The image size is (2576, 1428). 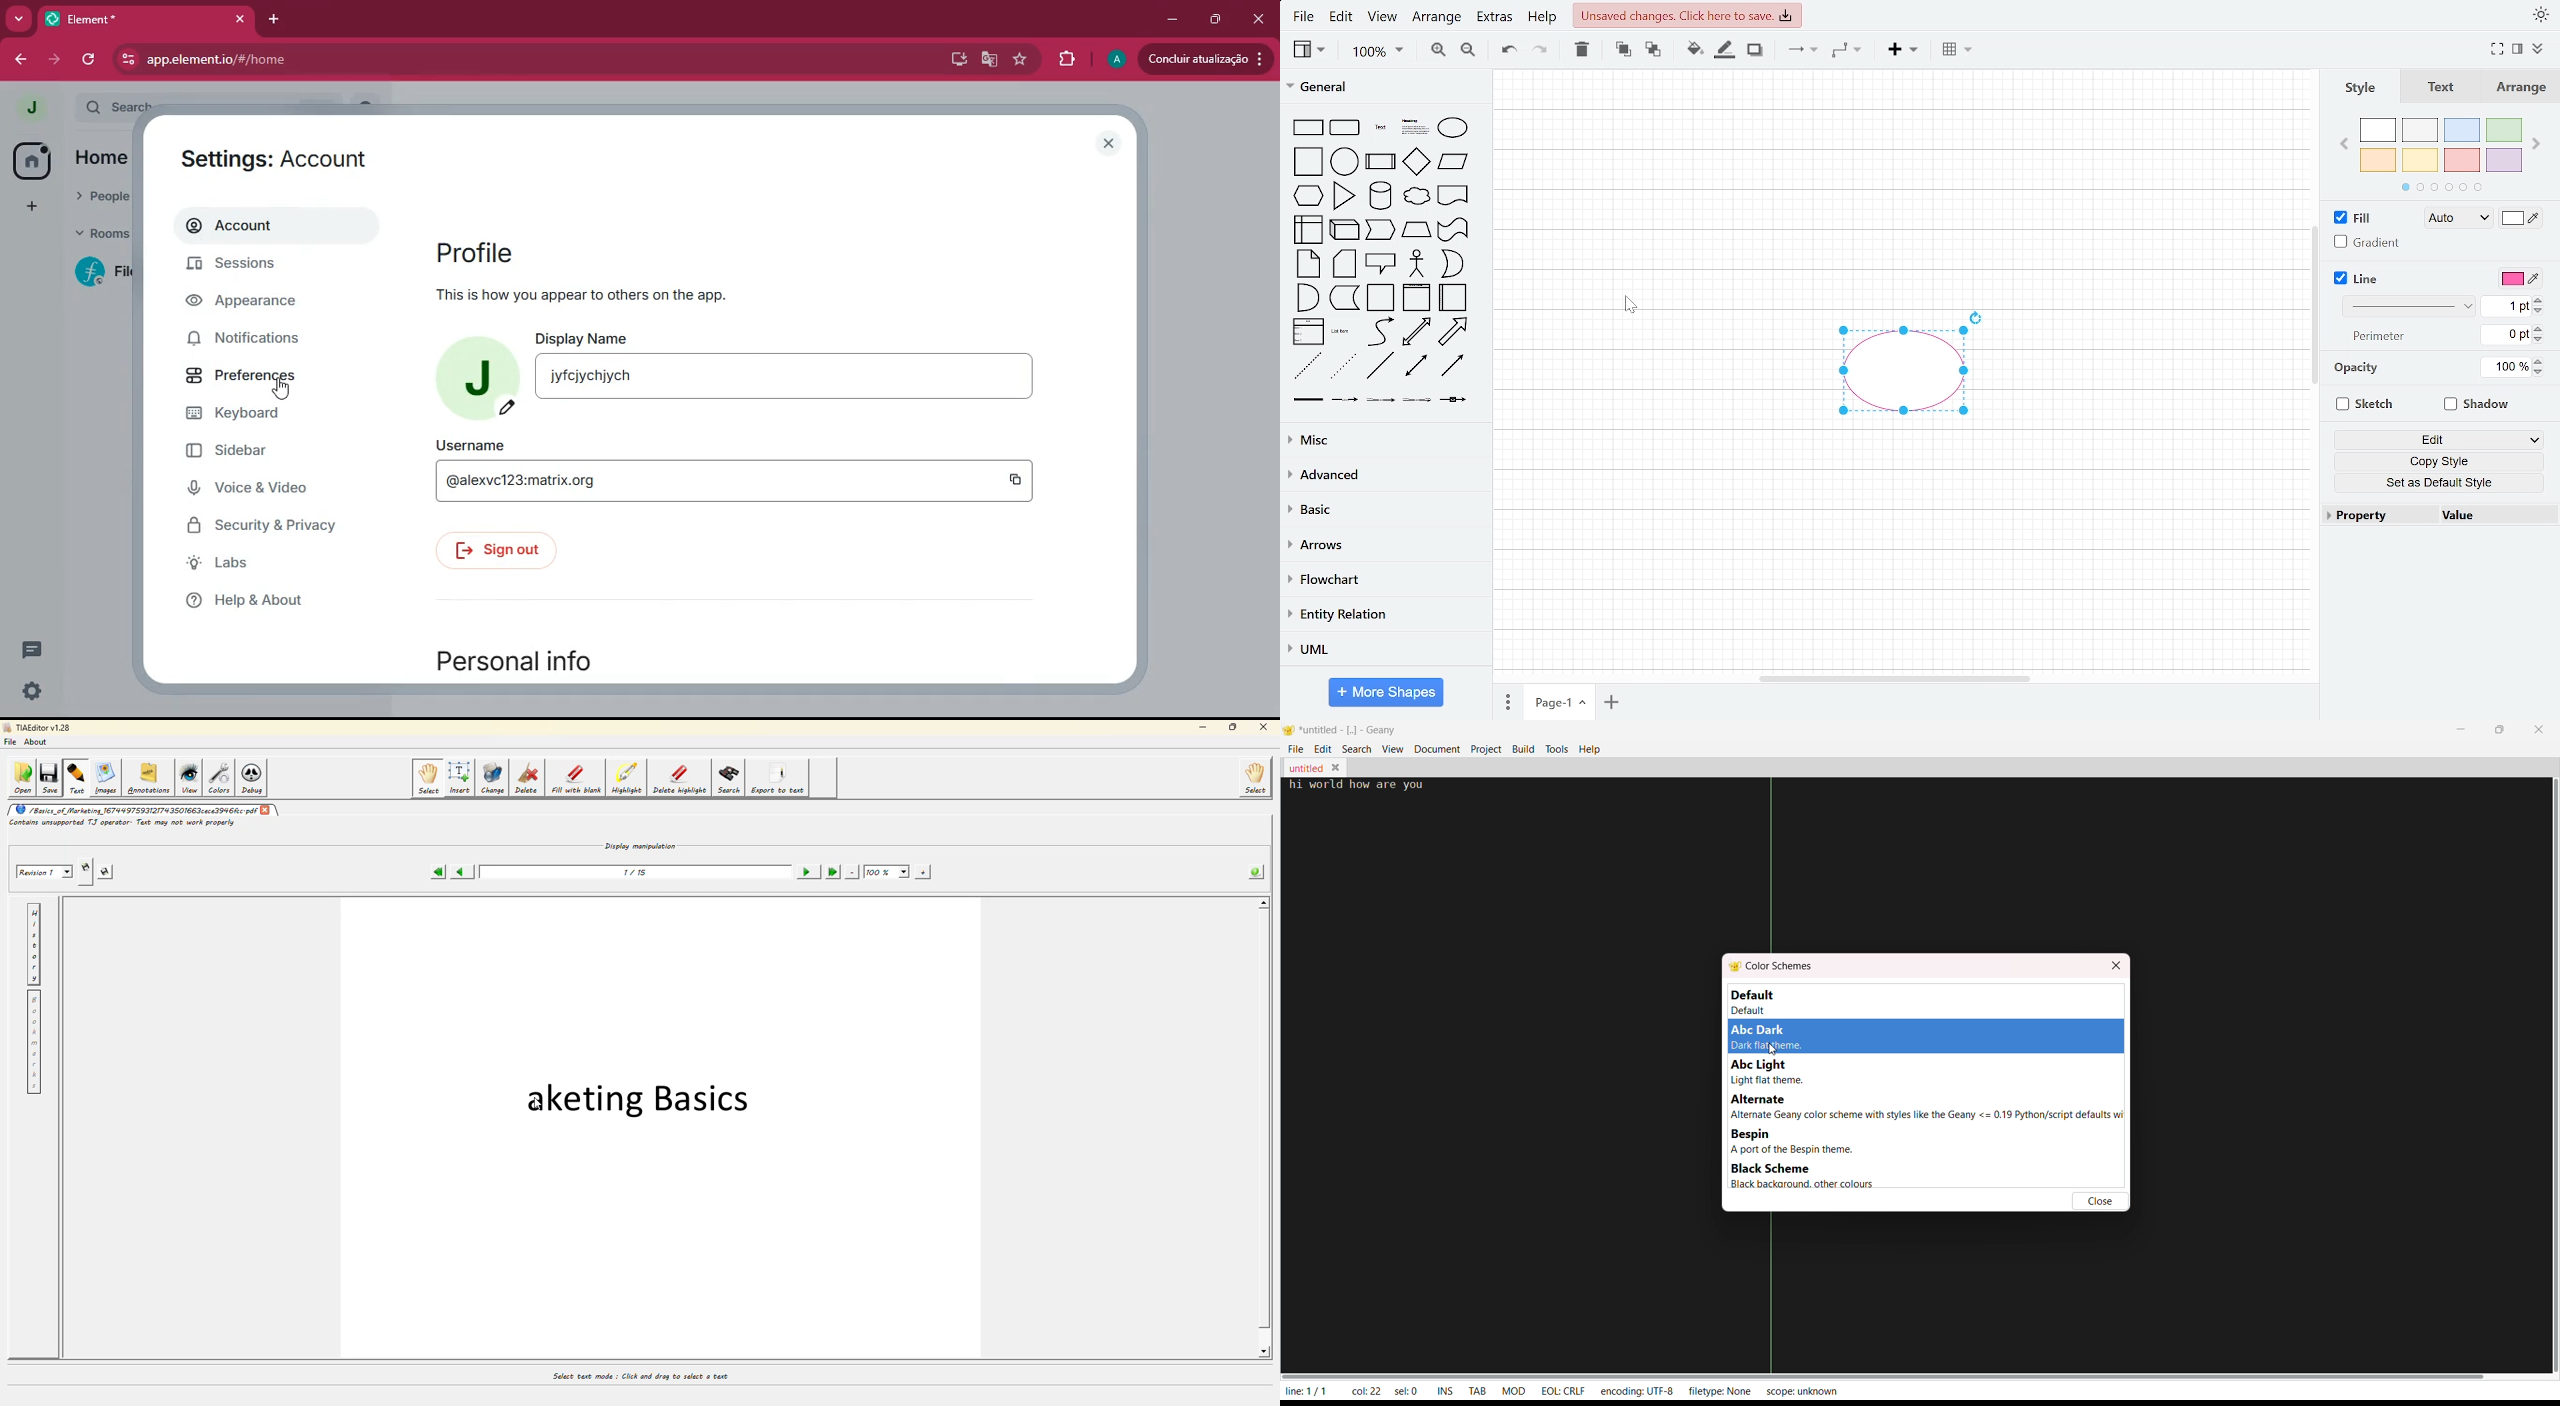 I want to click on Pink ellipse added, so click(x=1901, y=373).